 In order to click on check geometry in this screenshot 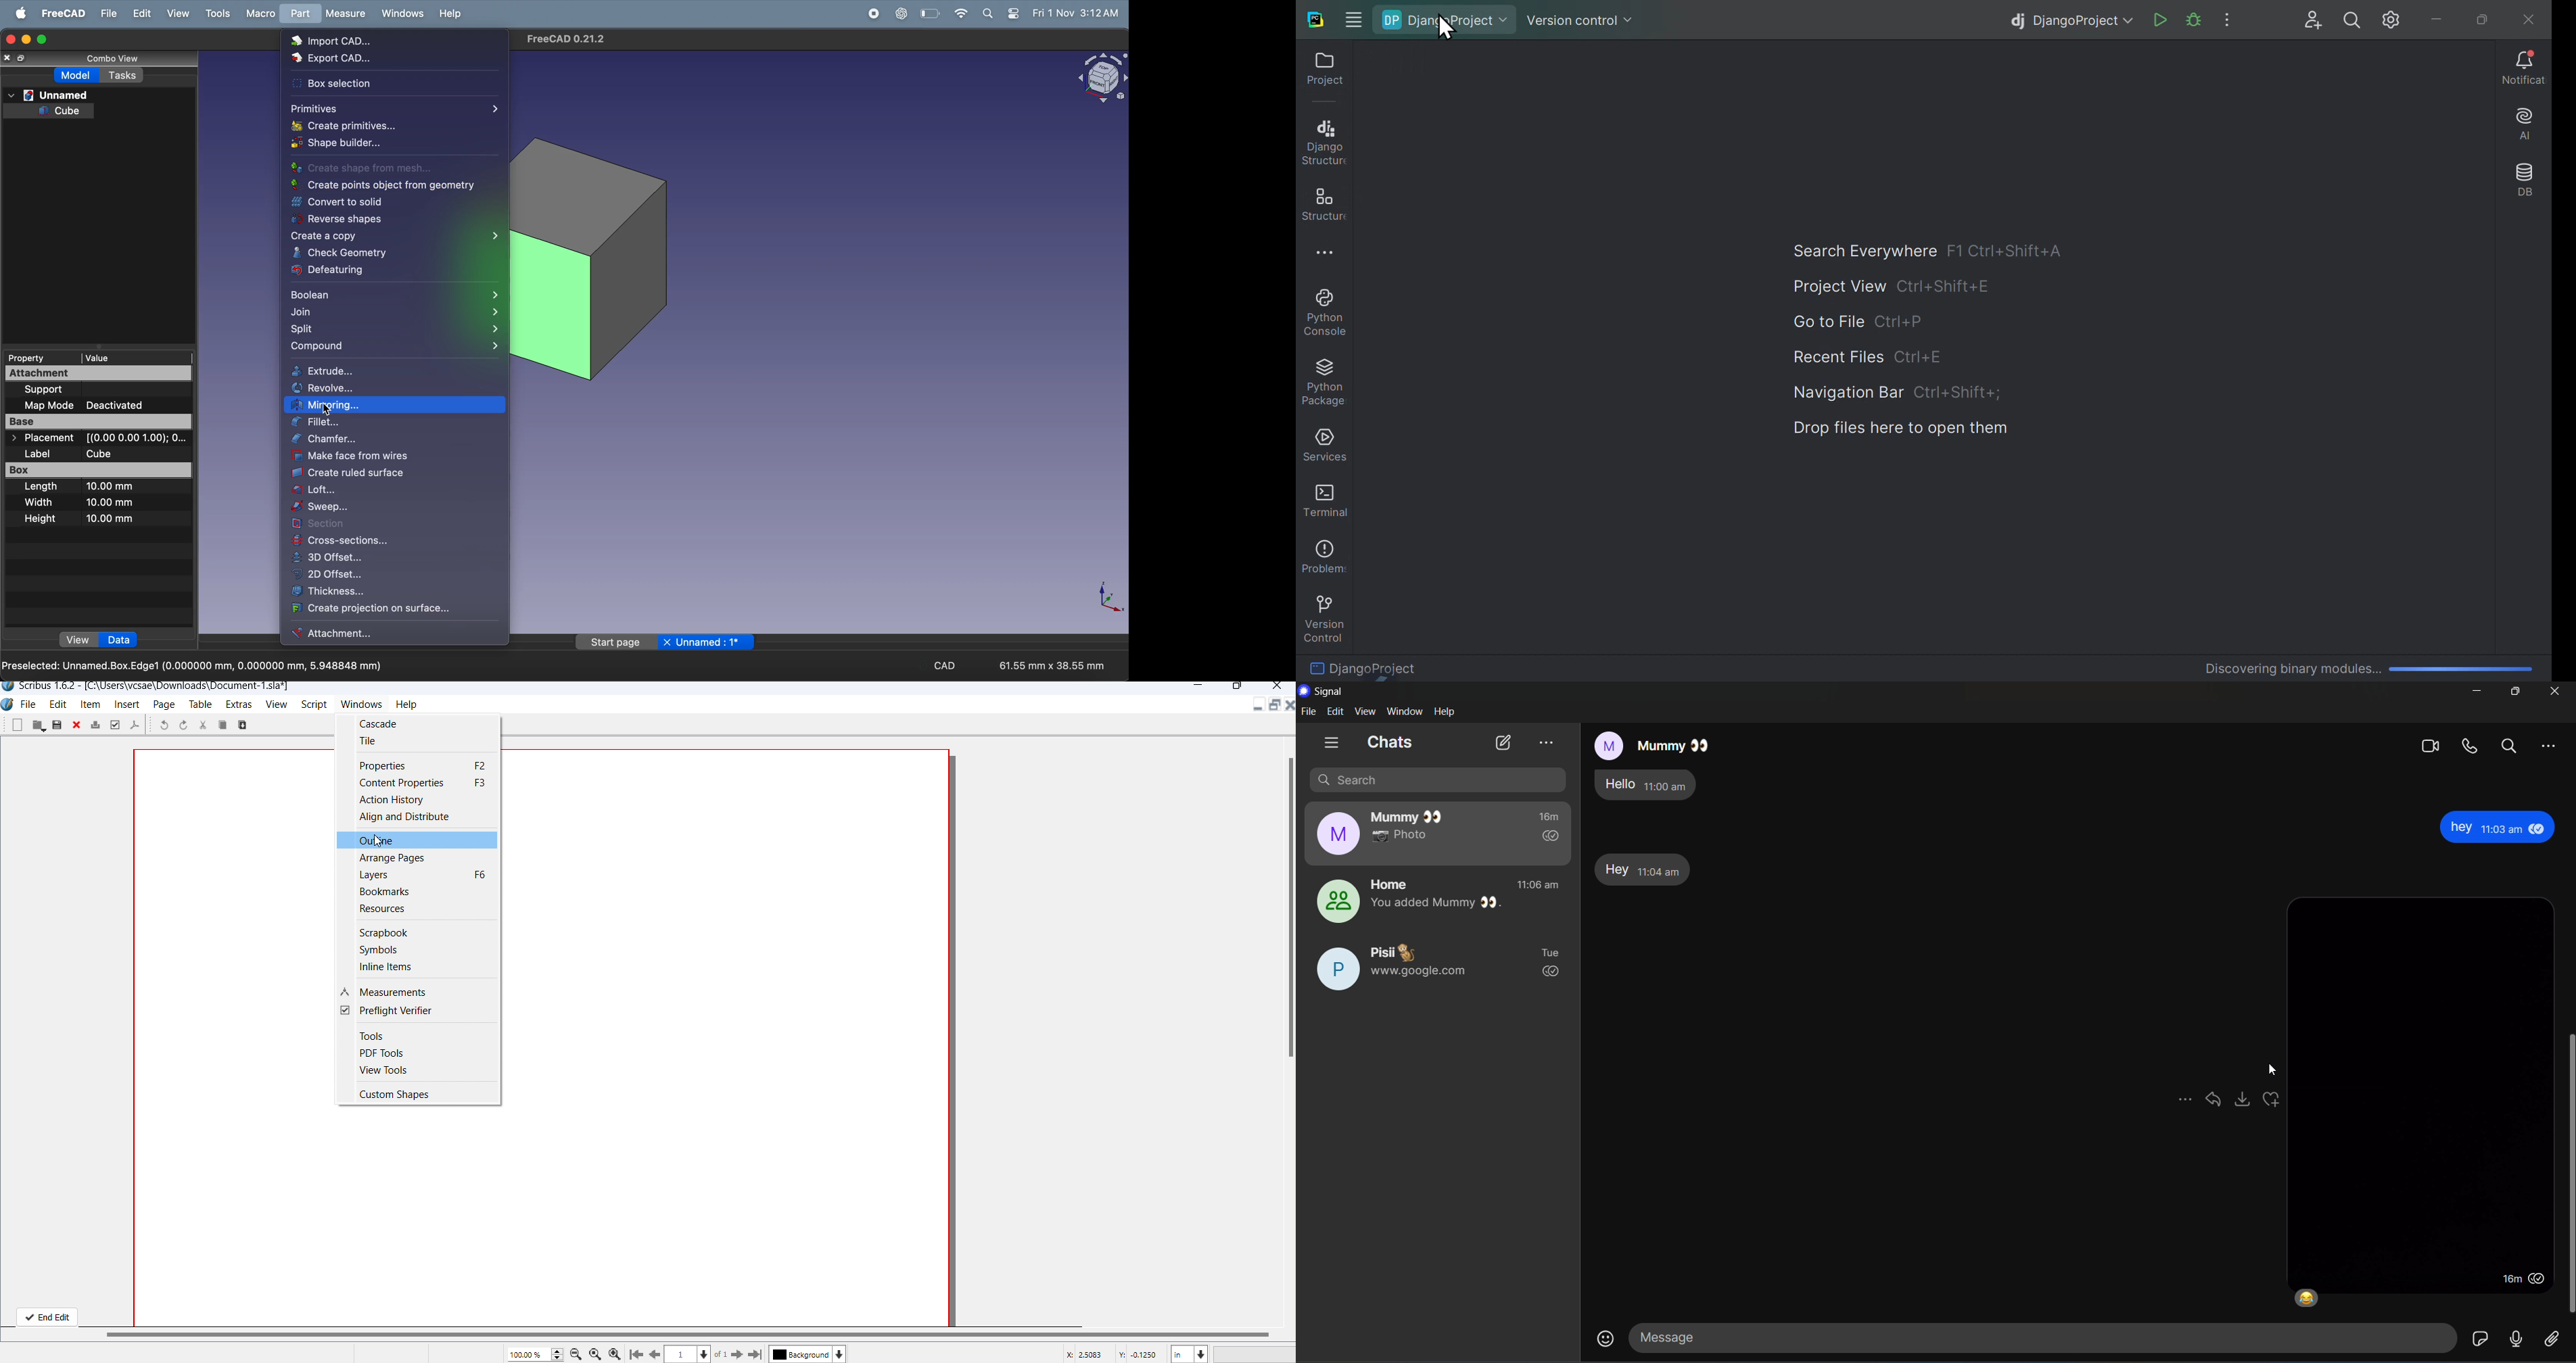, I will do `click(352, 254)`.